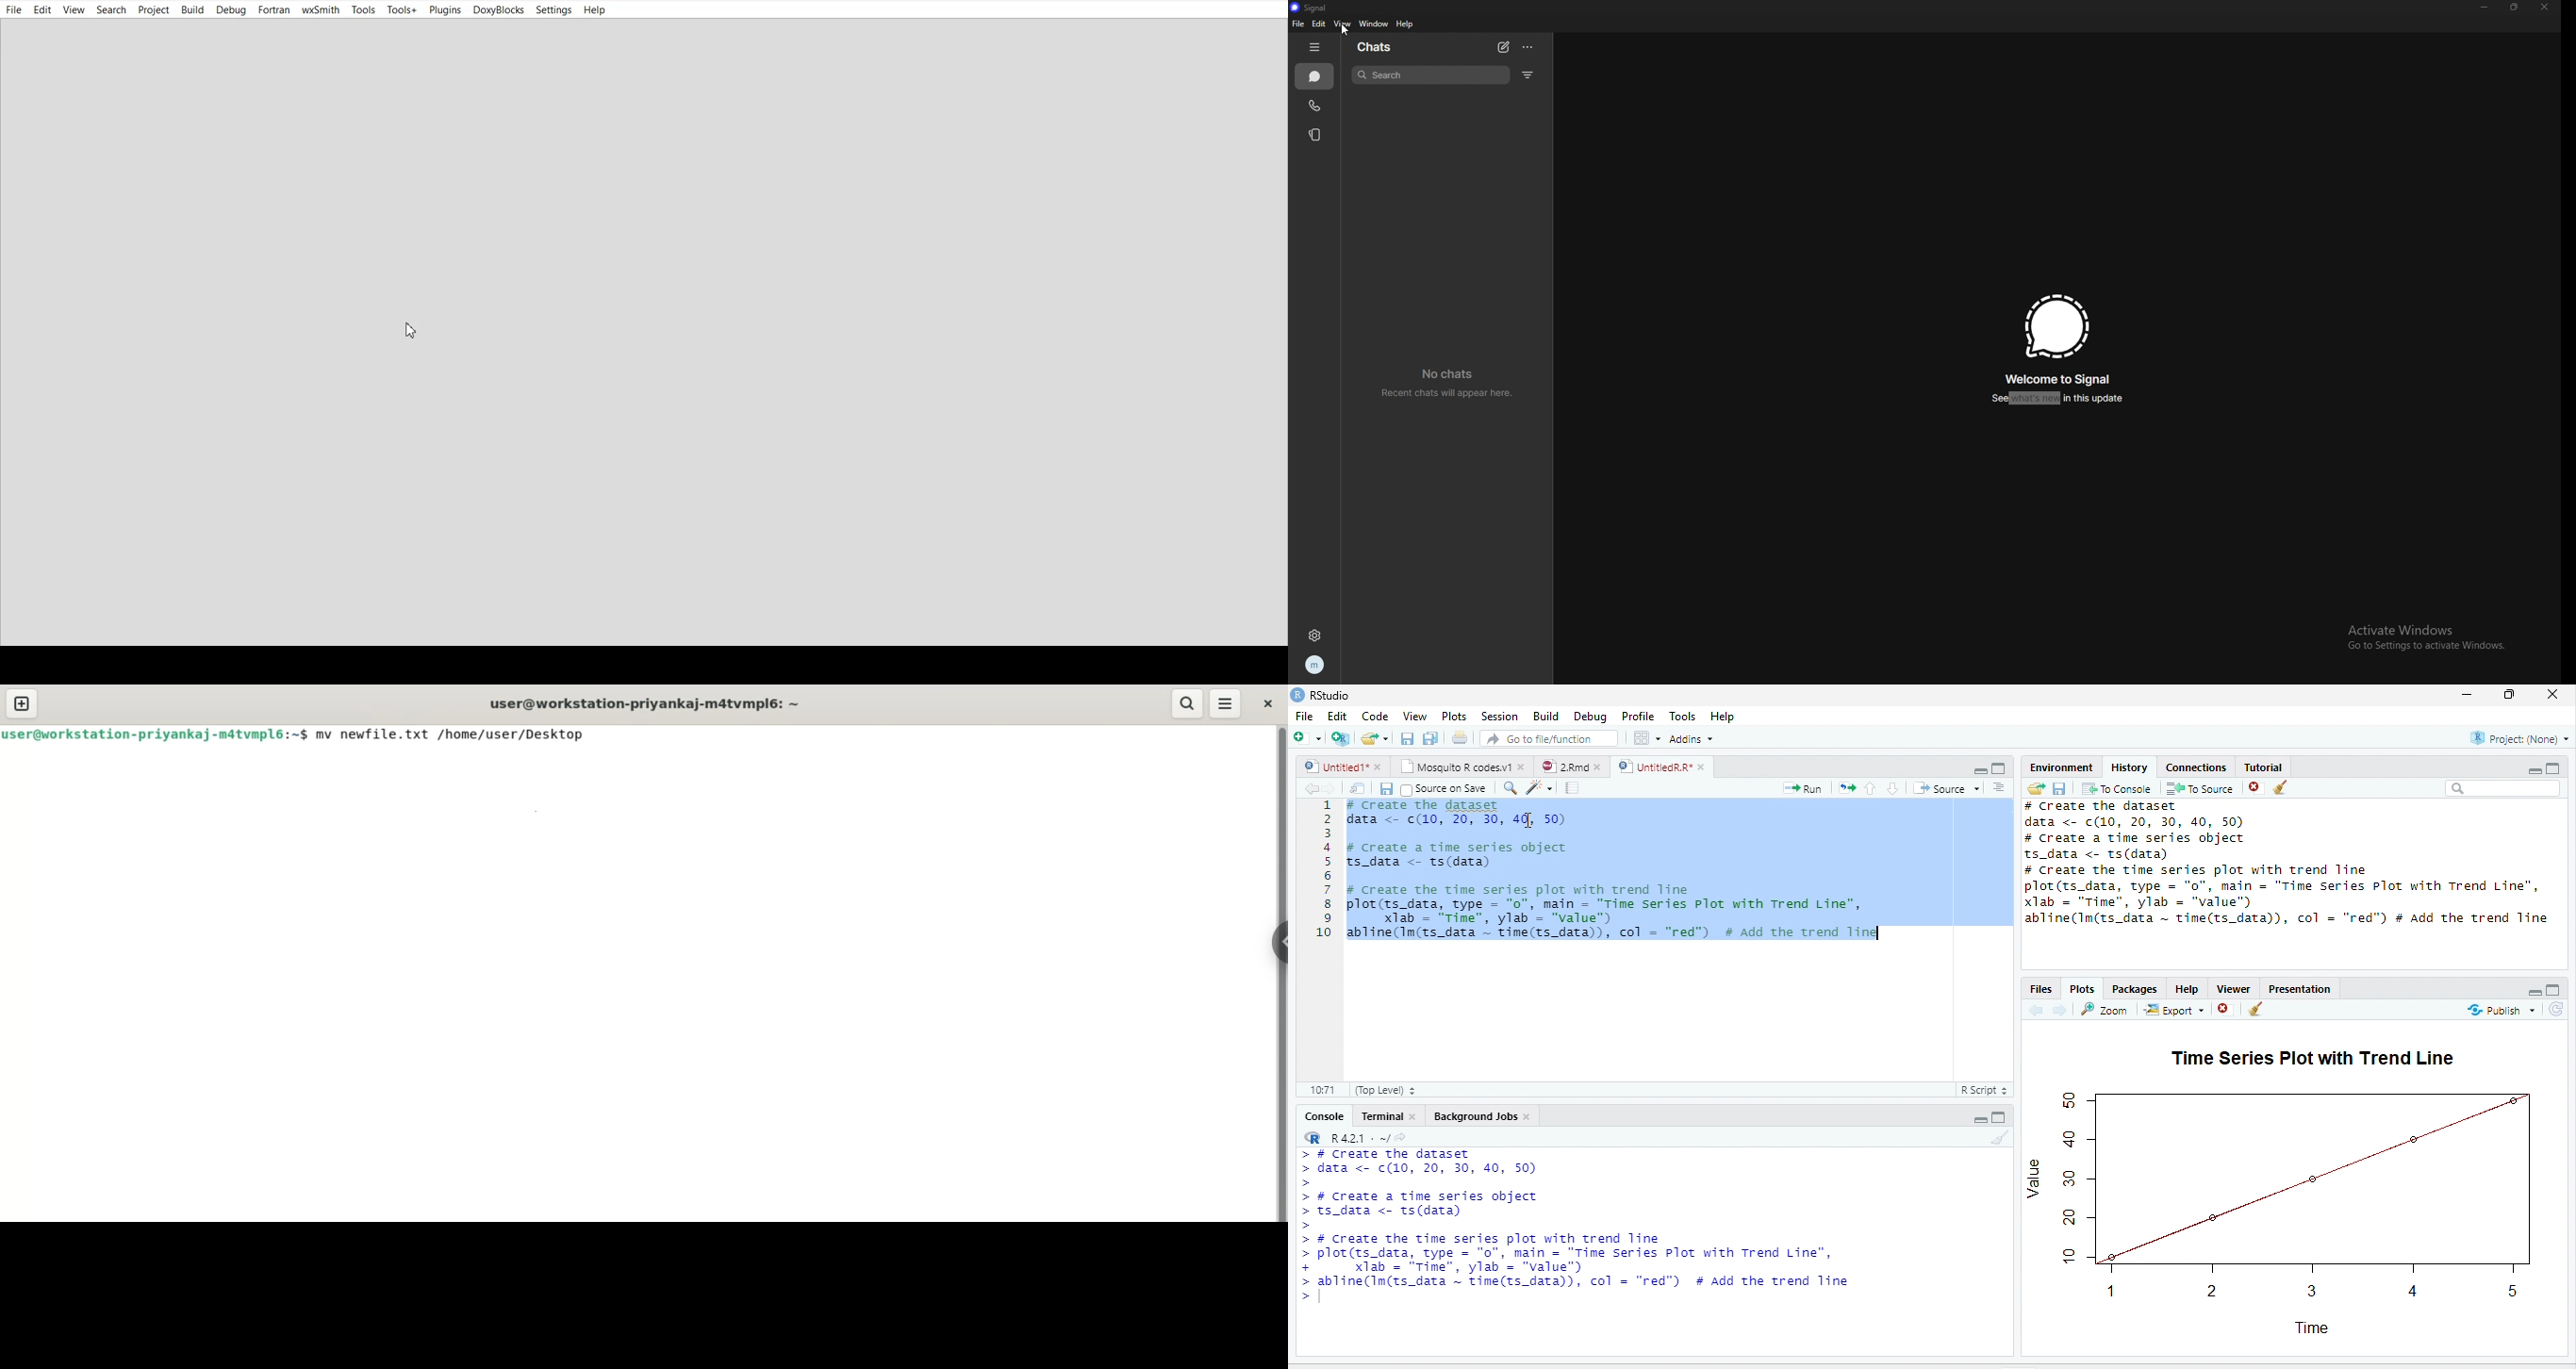 The height and width of the screenshot is (1372, 2576). I want to click on Help, so click(1722, 716).